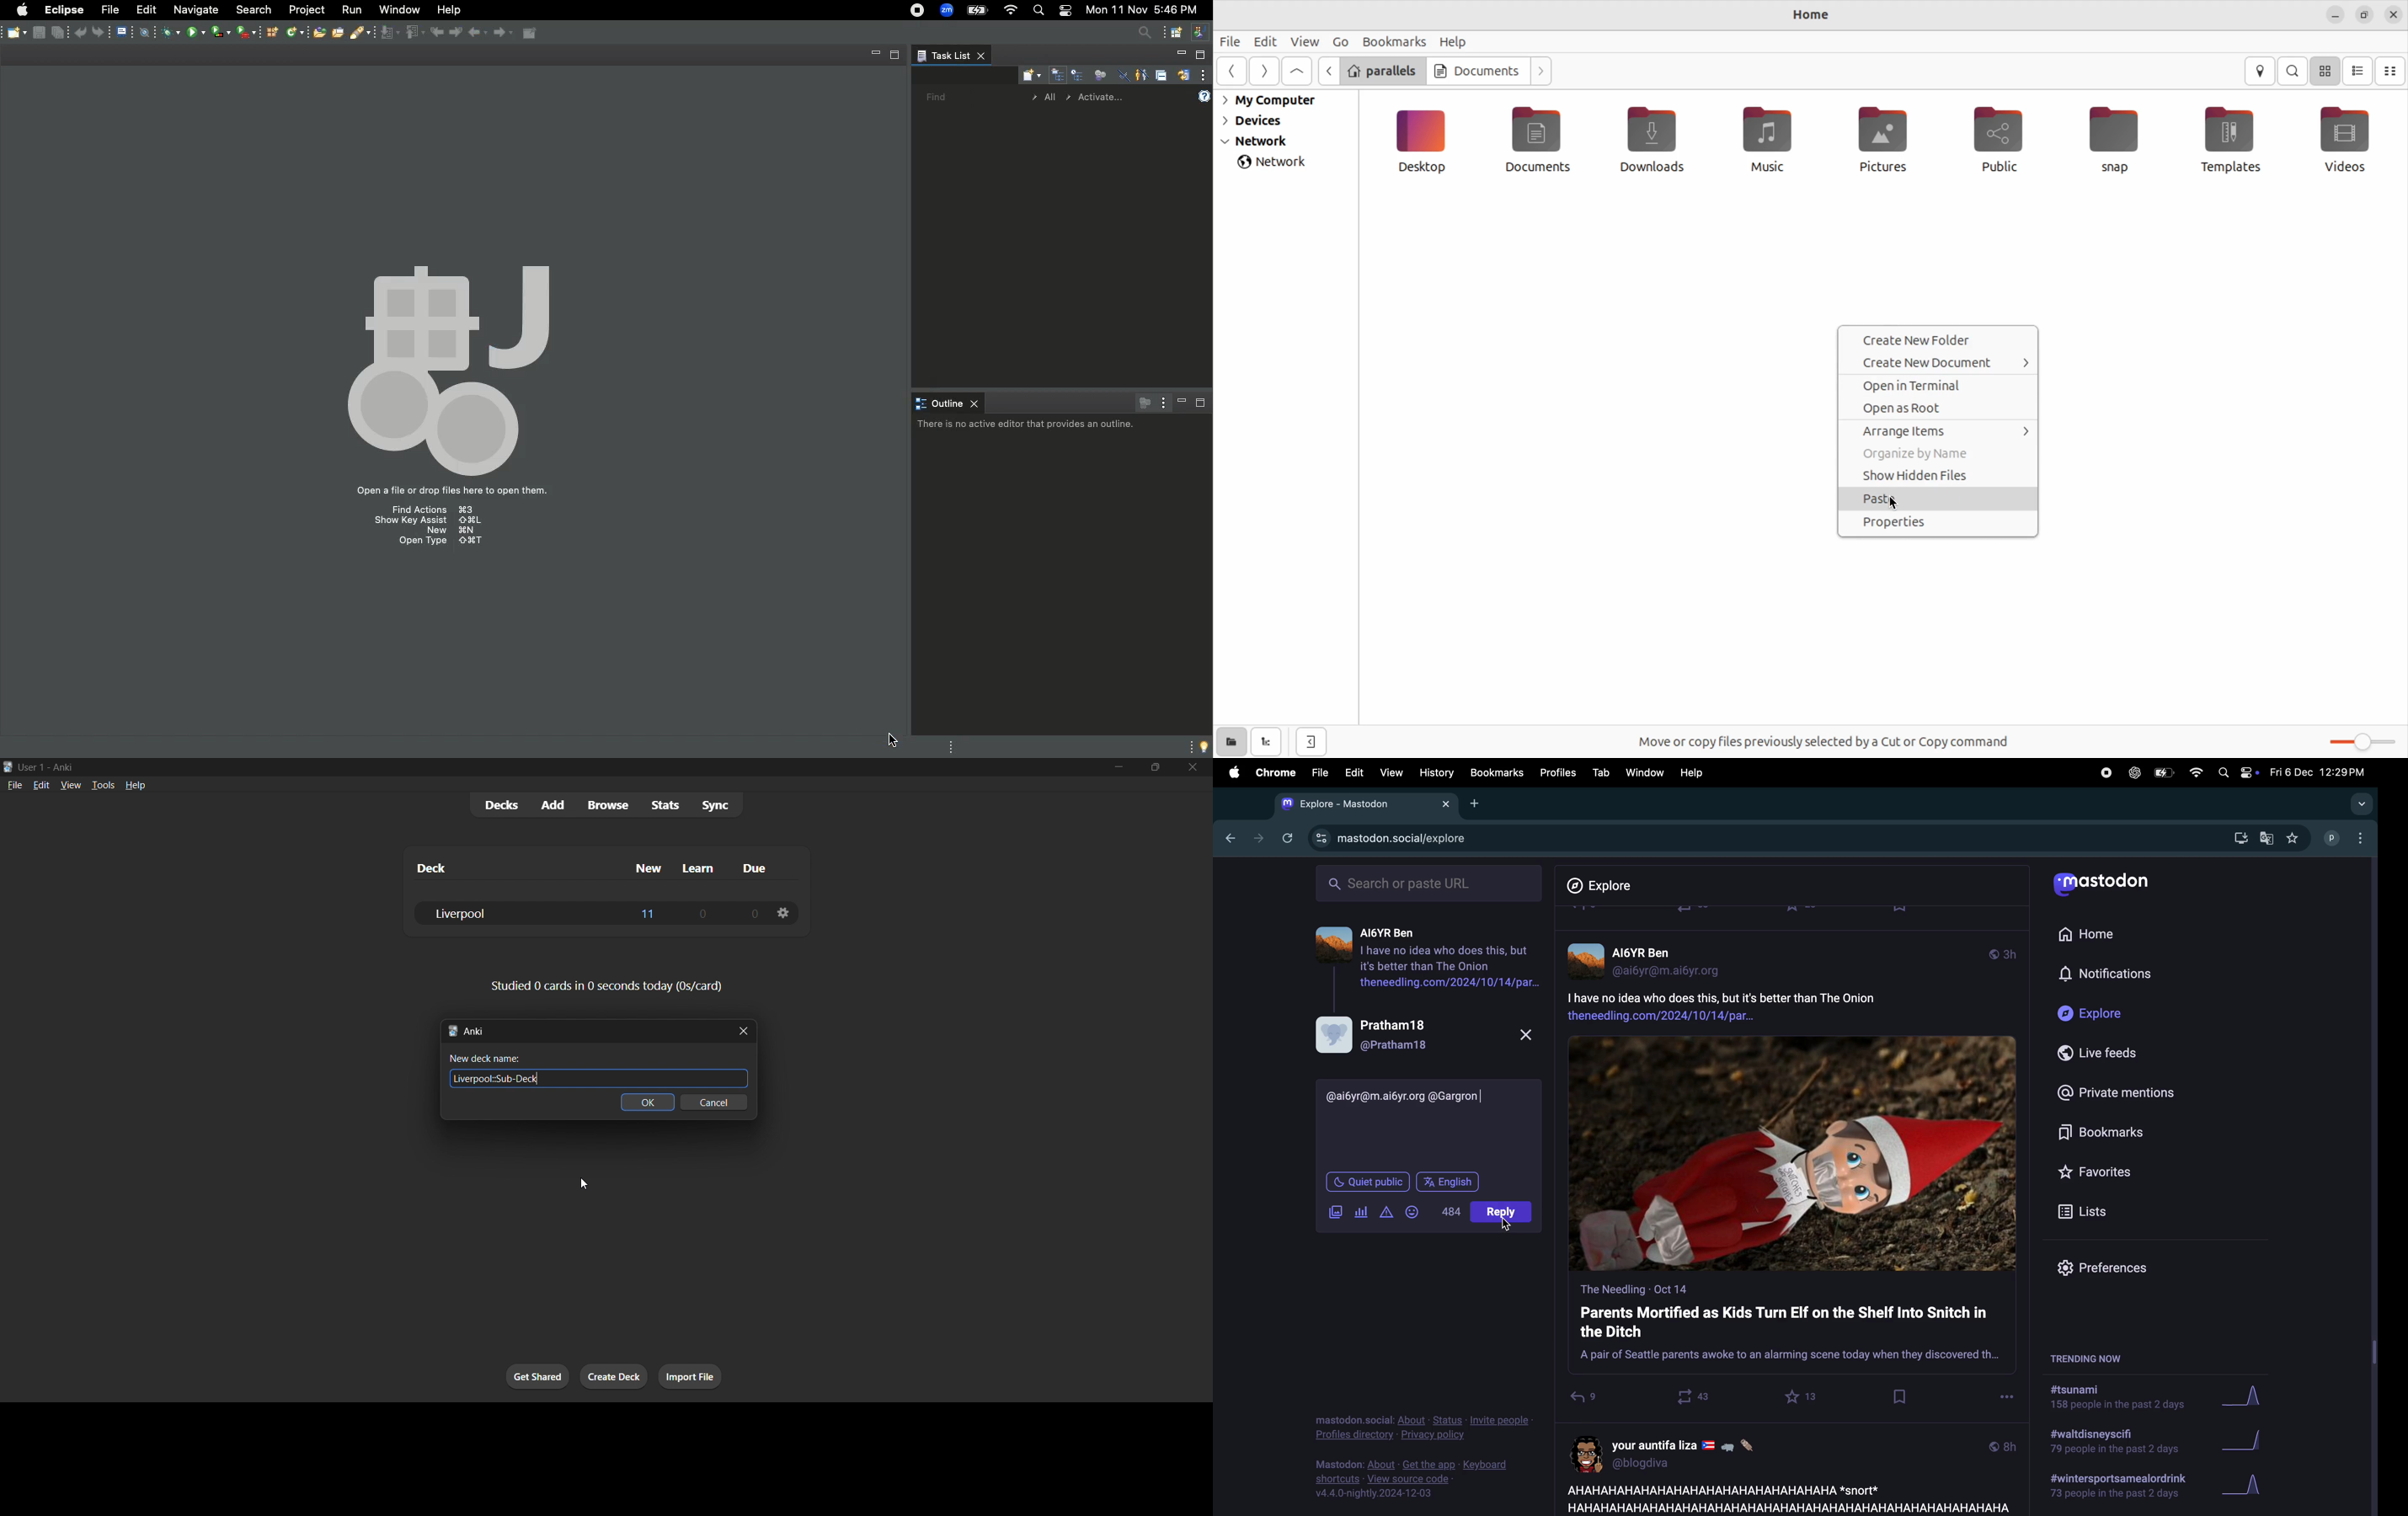  Describe the element at coordinates (2088, 1211) in the screenshot. I see `lists` at that location.